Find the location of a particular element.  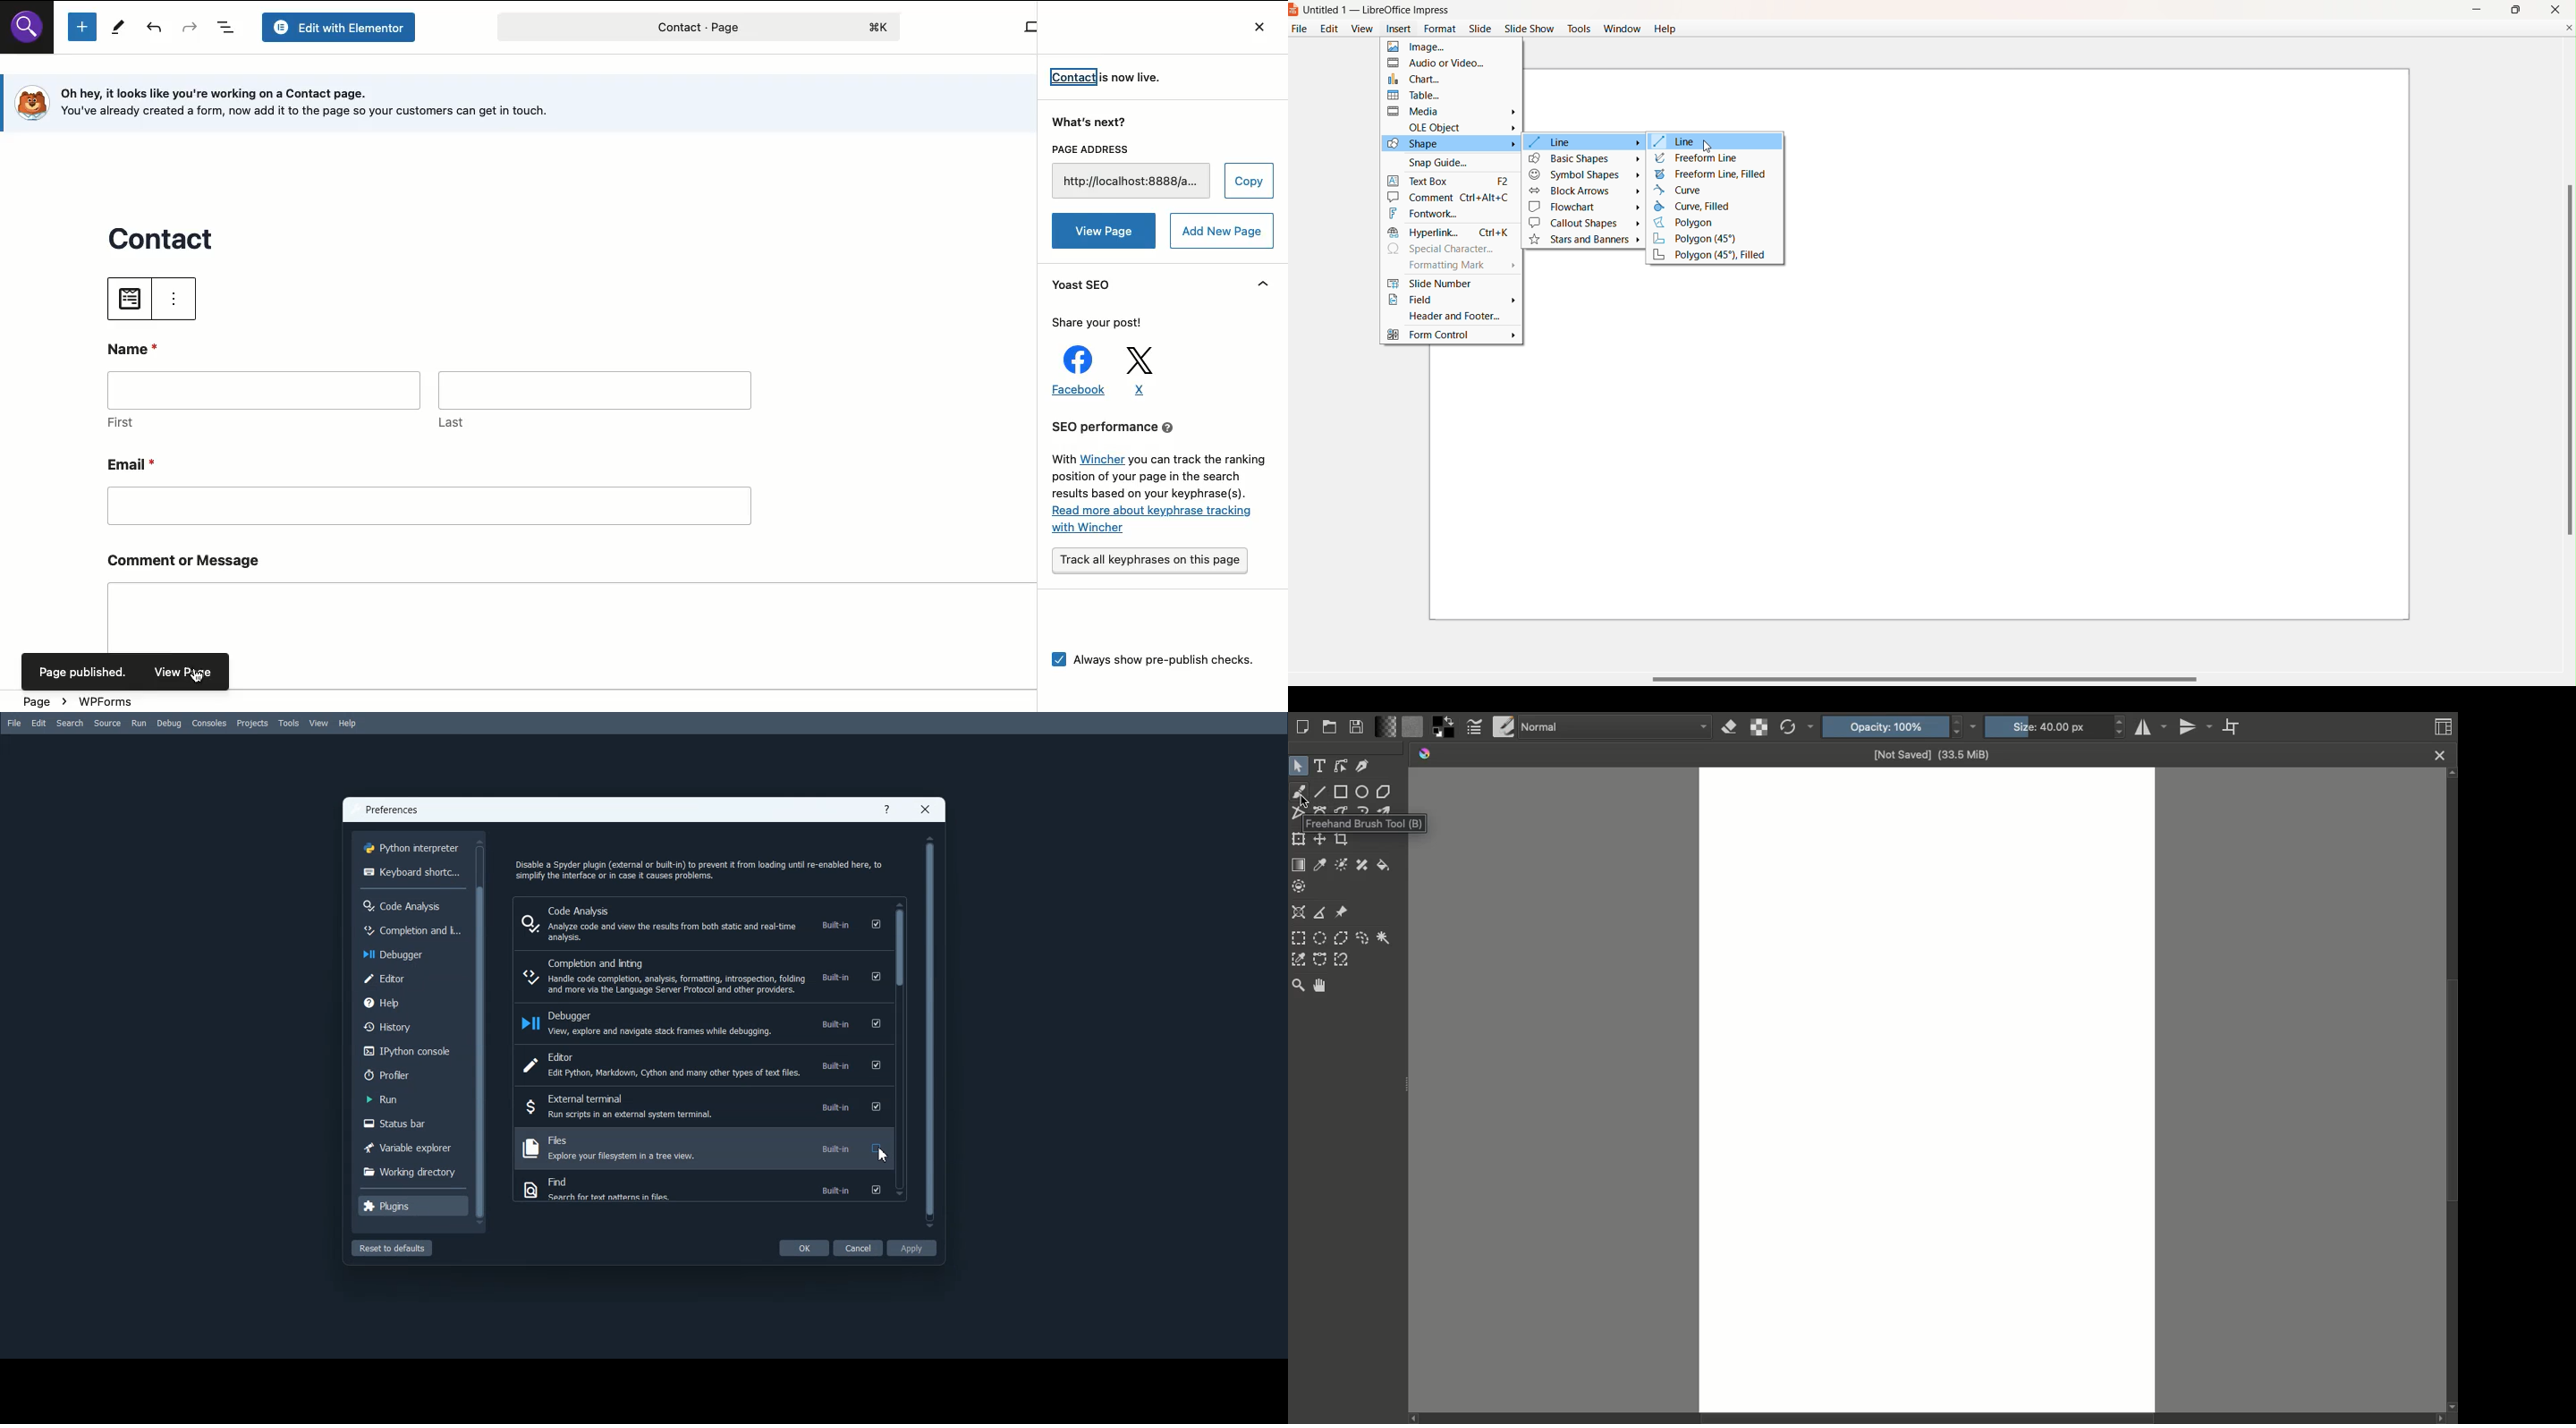

Comment or message is located at coordinates (543, 592).